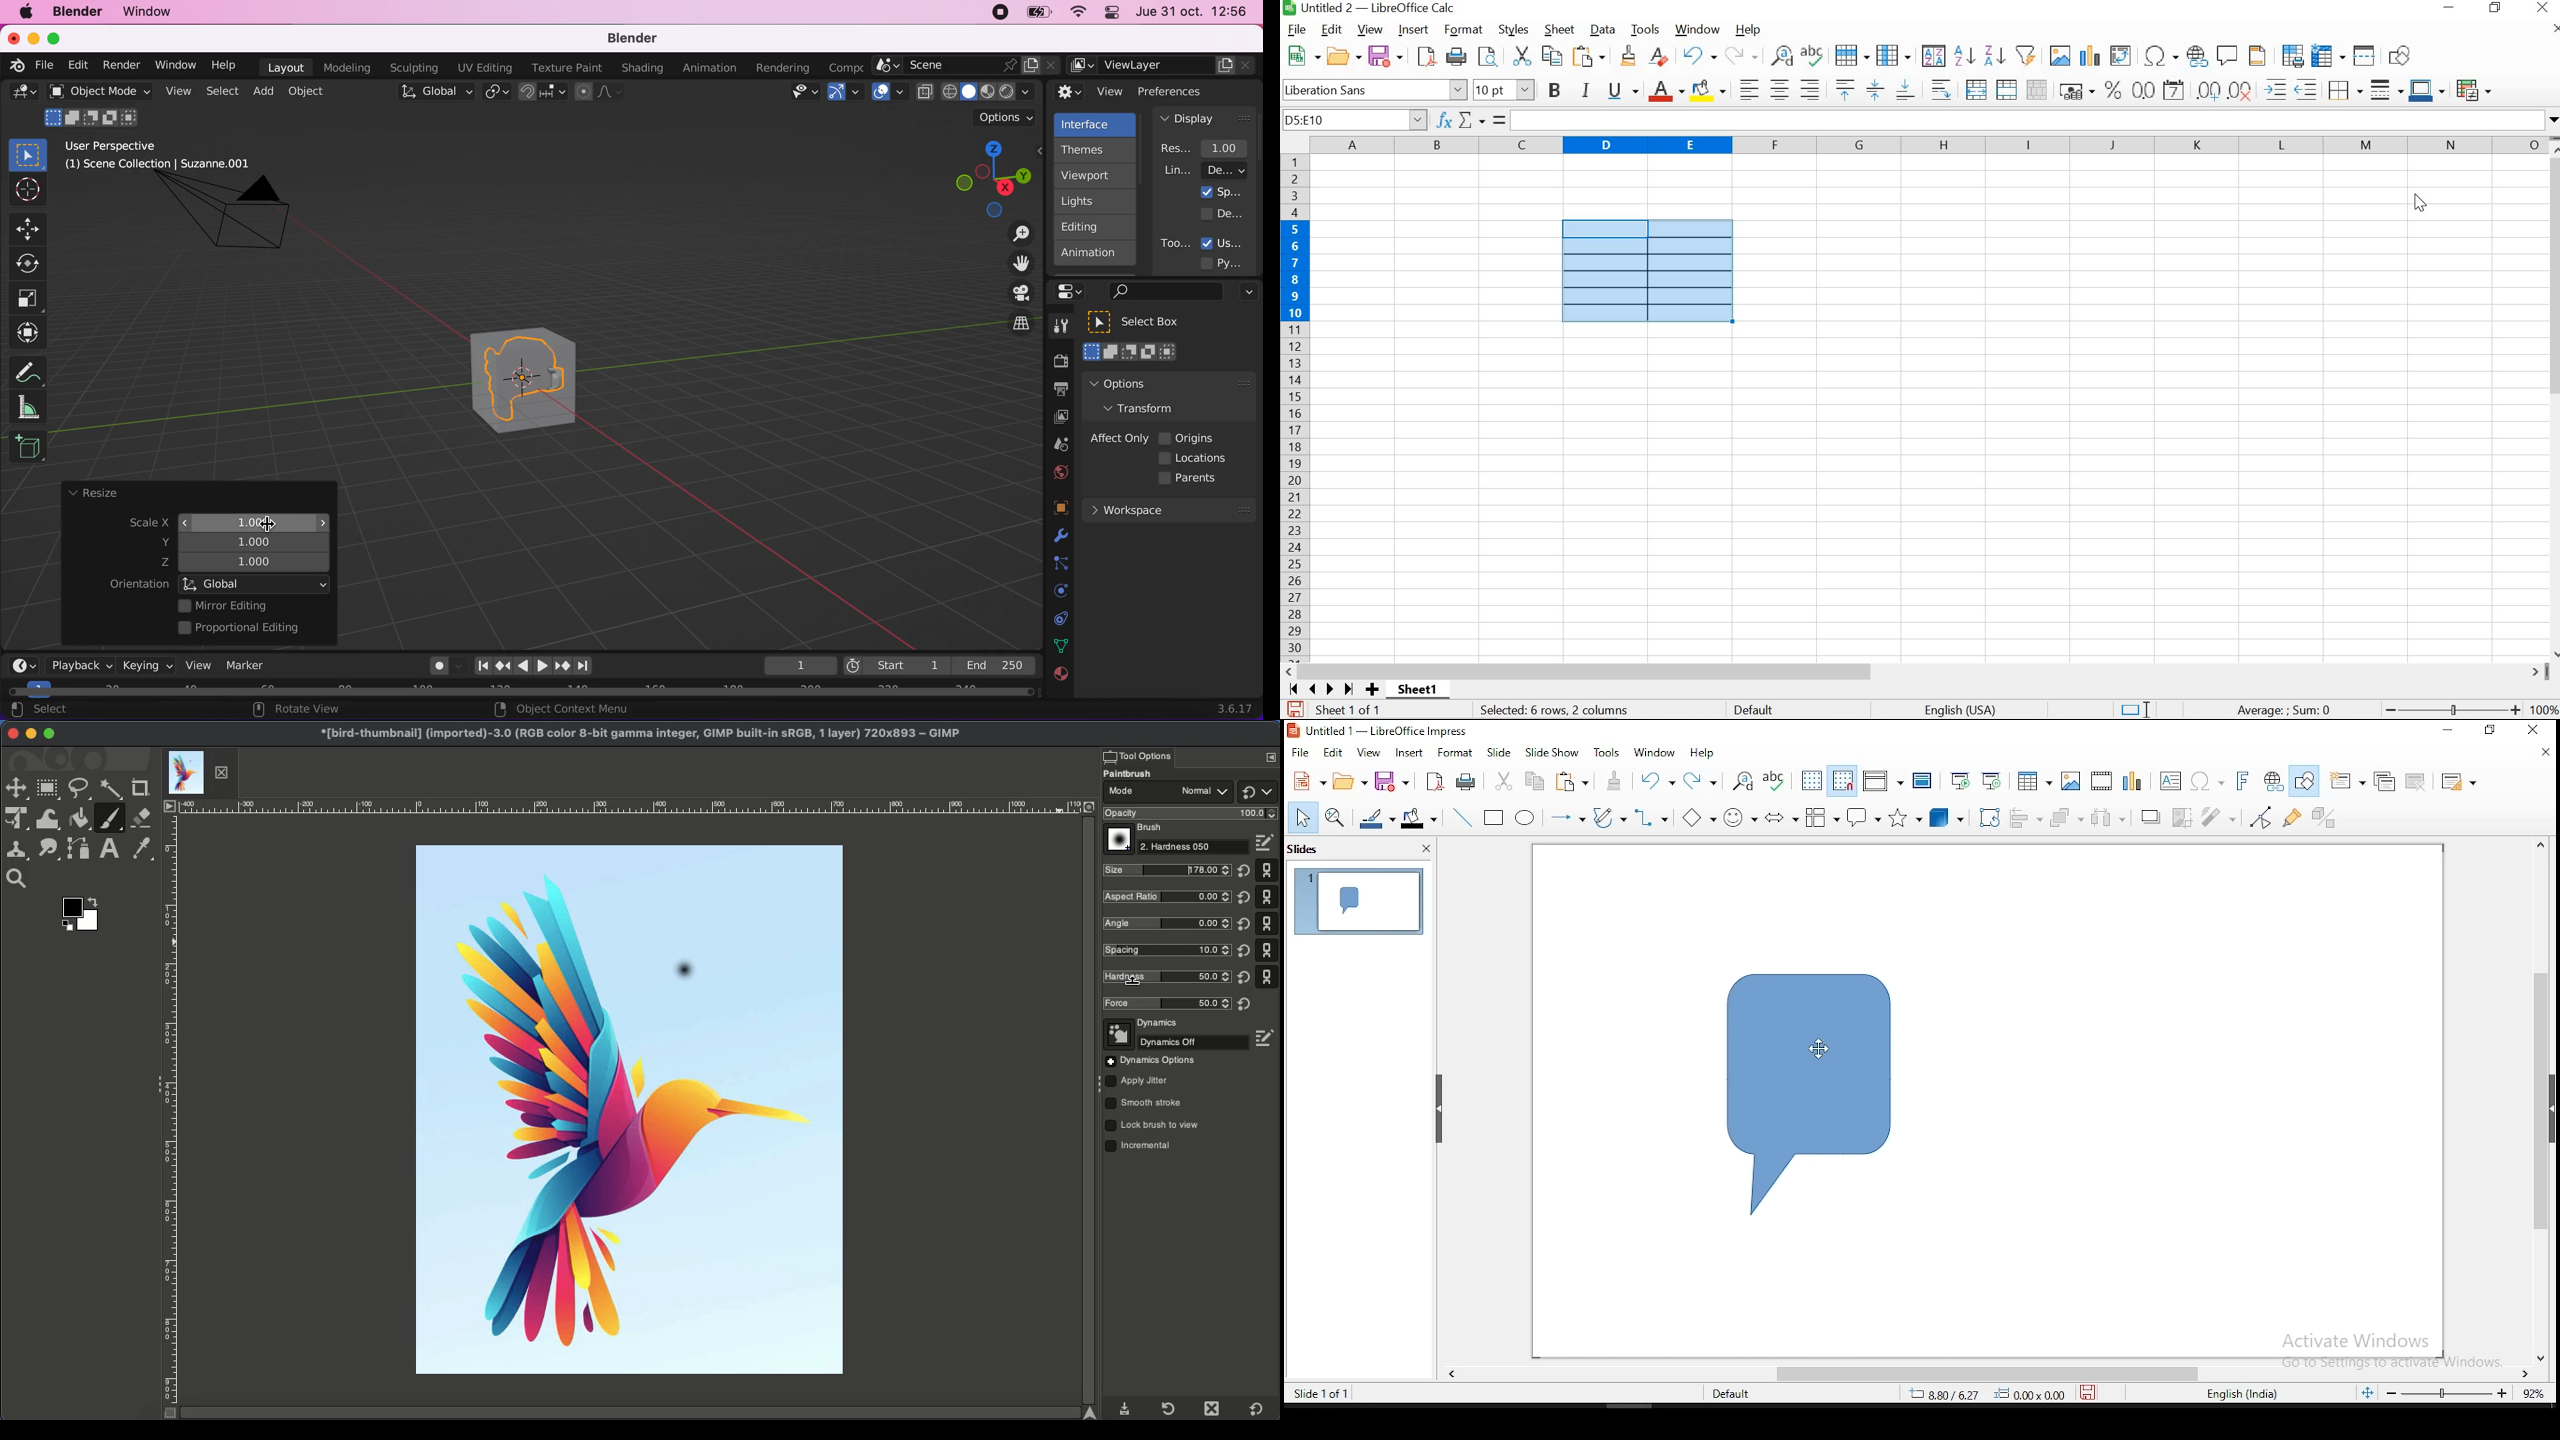  Describe the element at coordinates (1386, 55) in the screenshot. I see `SAVE` at that location.